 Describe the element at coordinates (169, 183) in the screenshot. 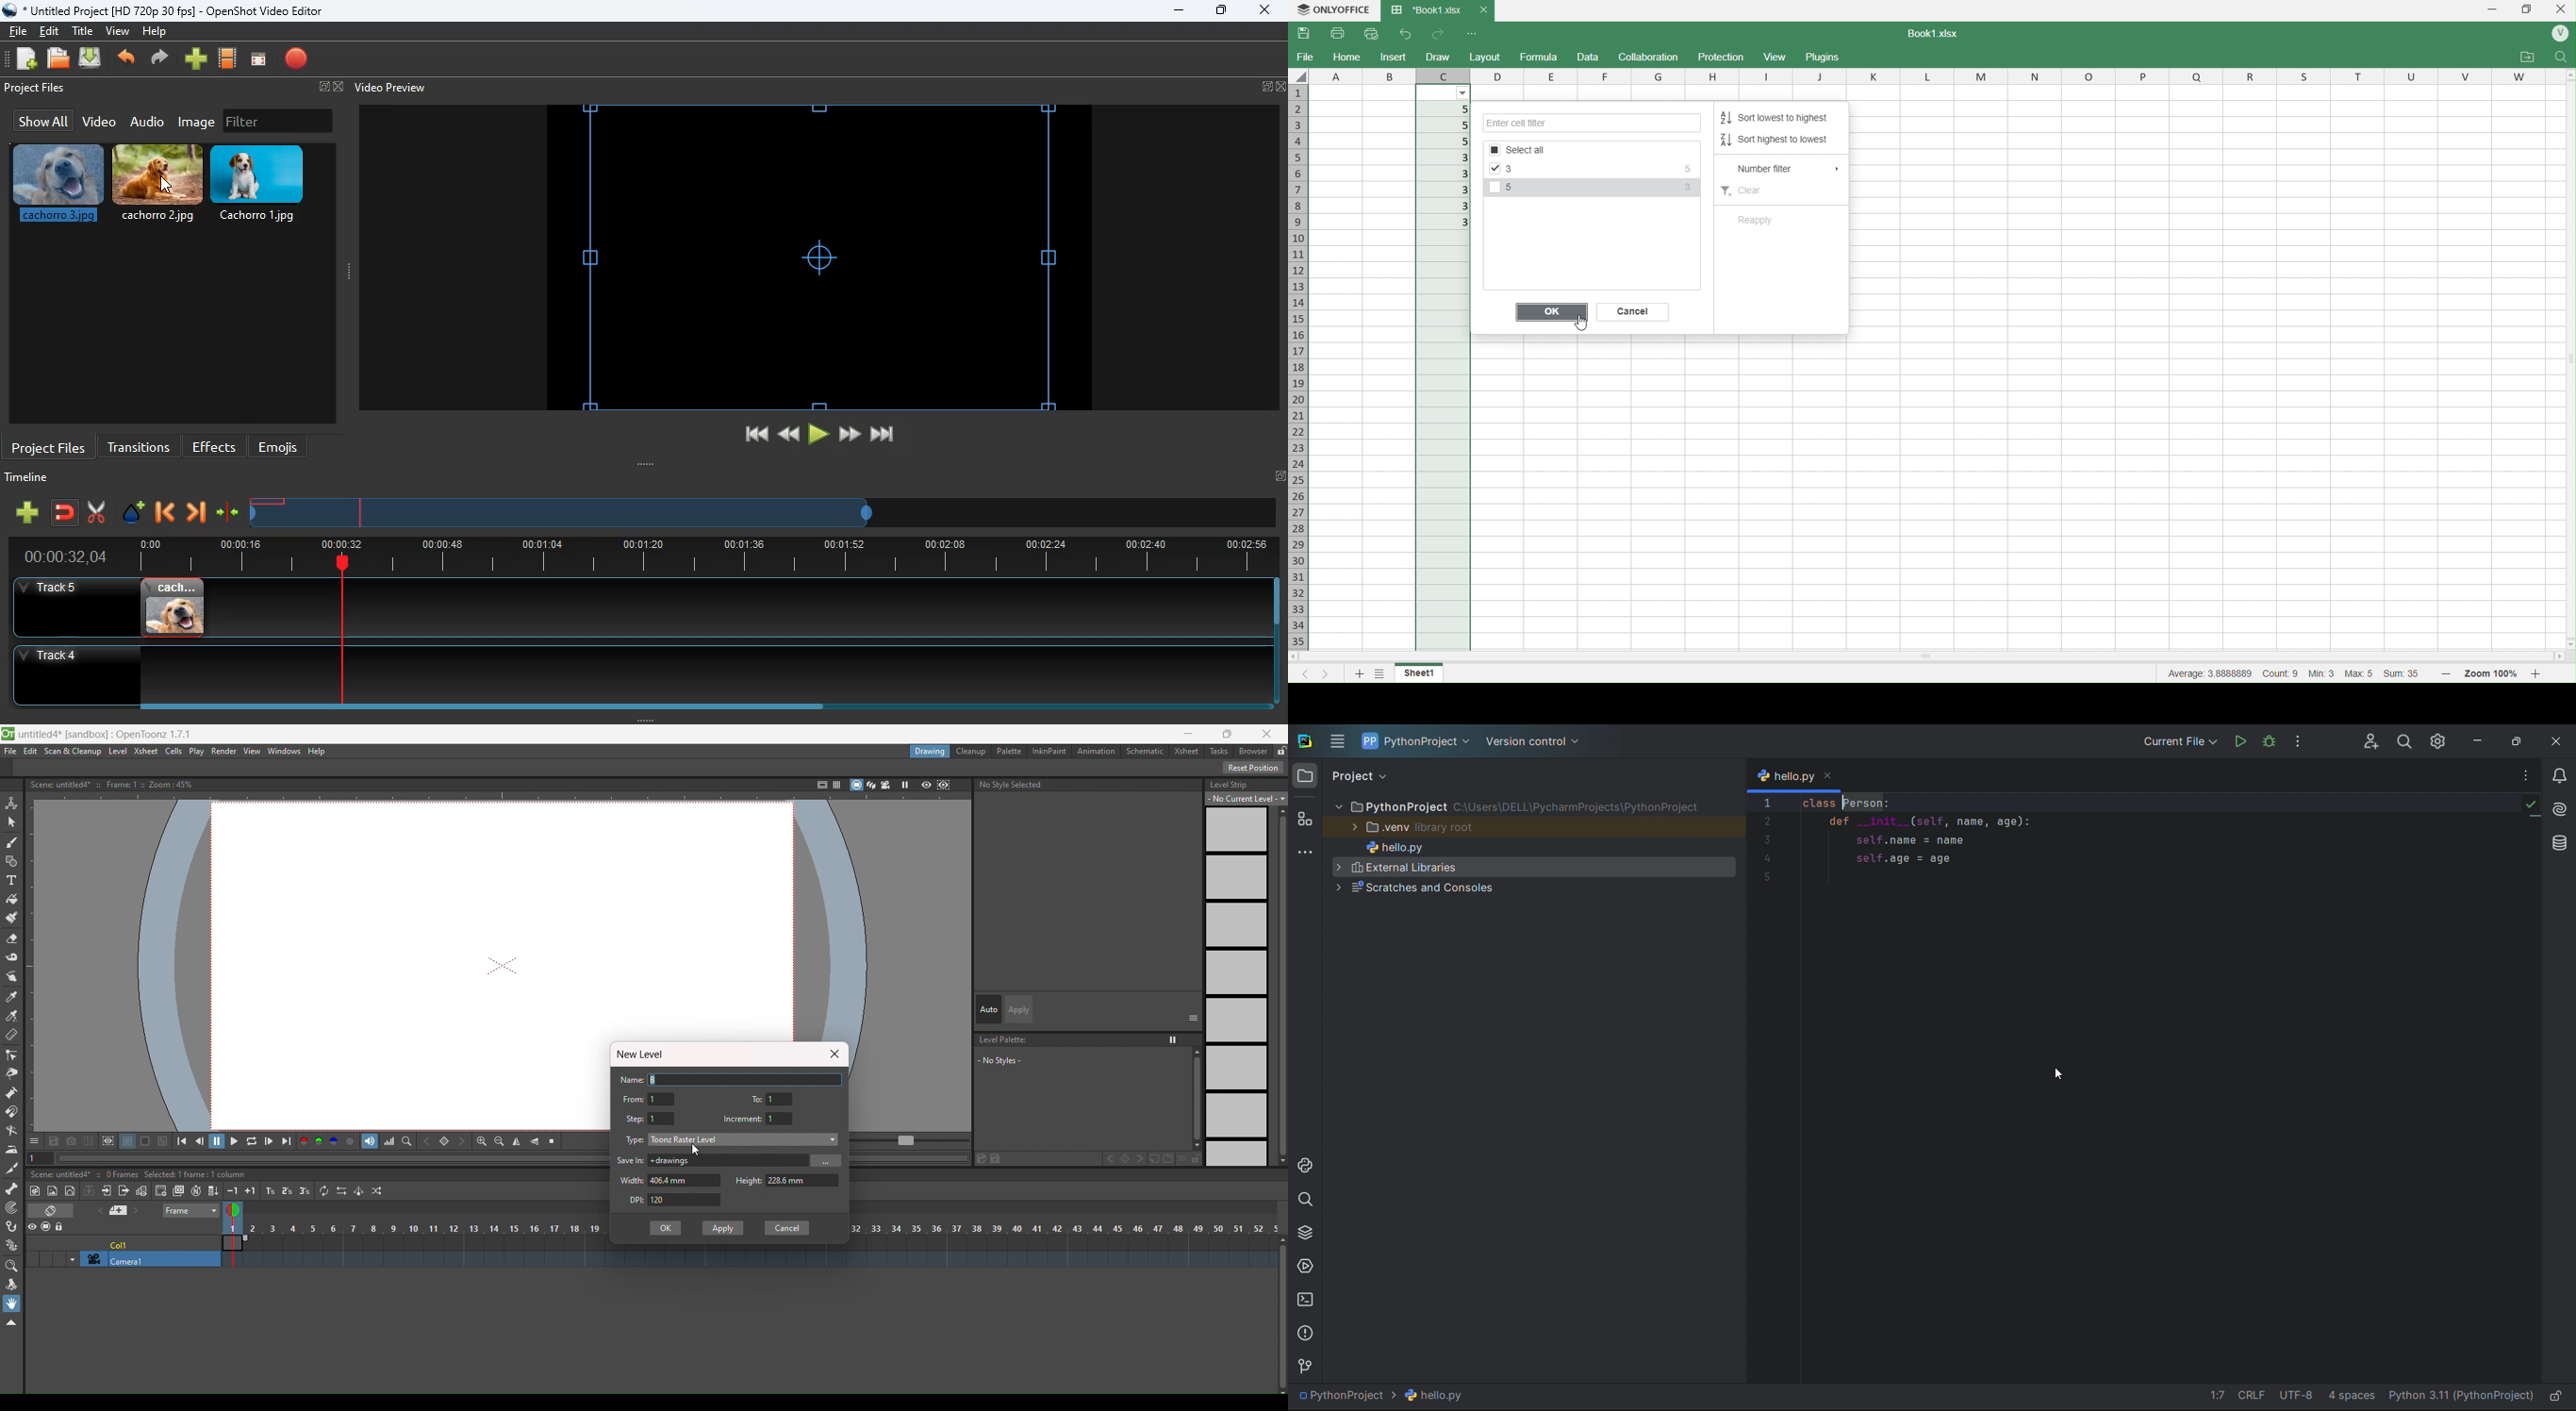

I see `cursor` at that location.